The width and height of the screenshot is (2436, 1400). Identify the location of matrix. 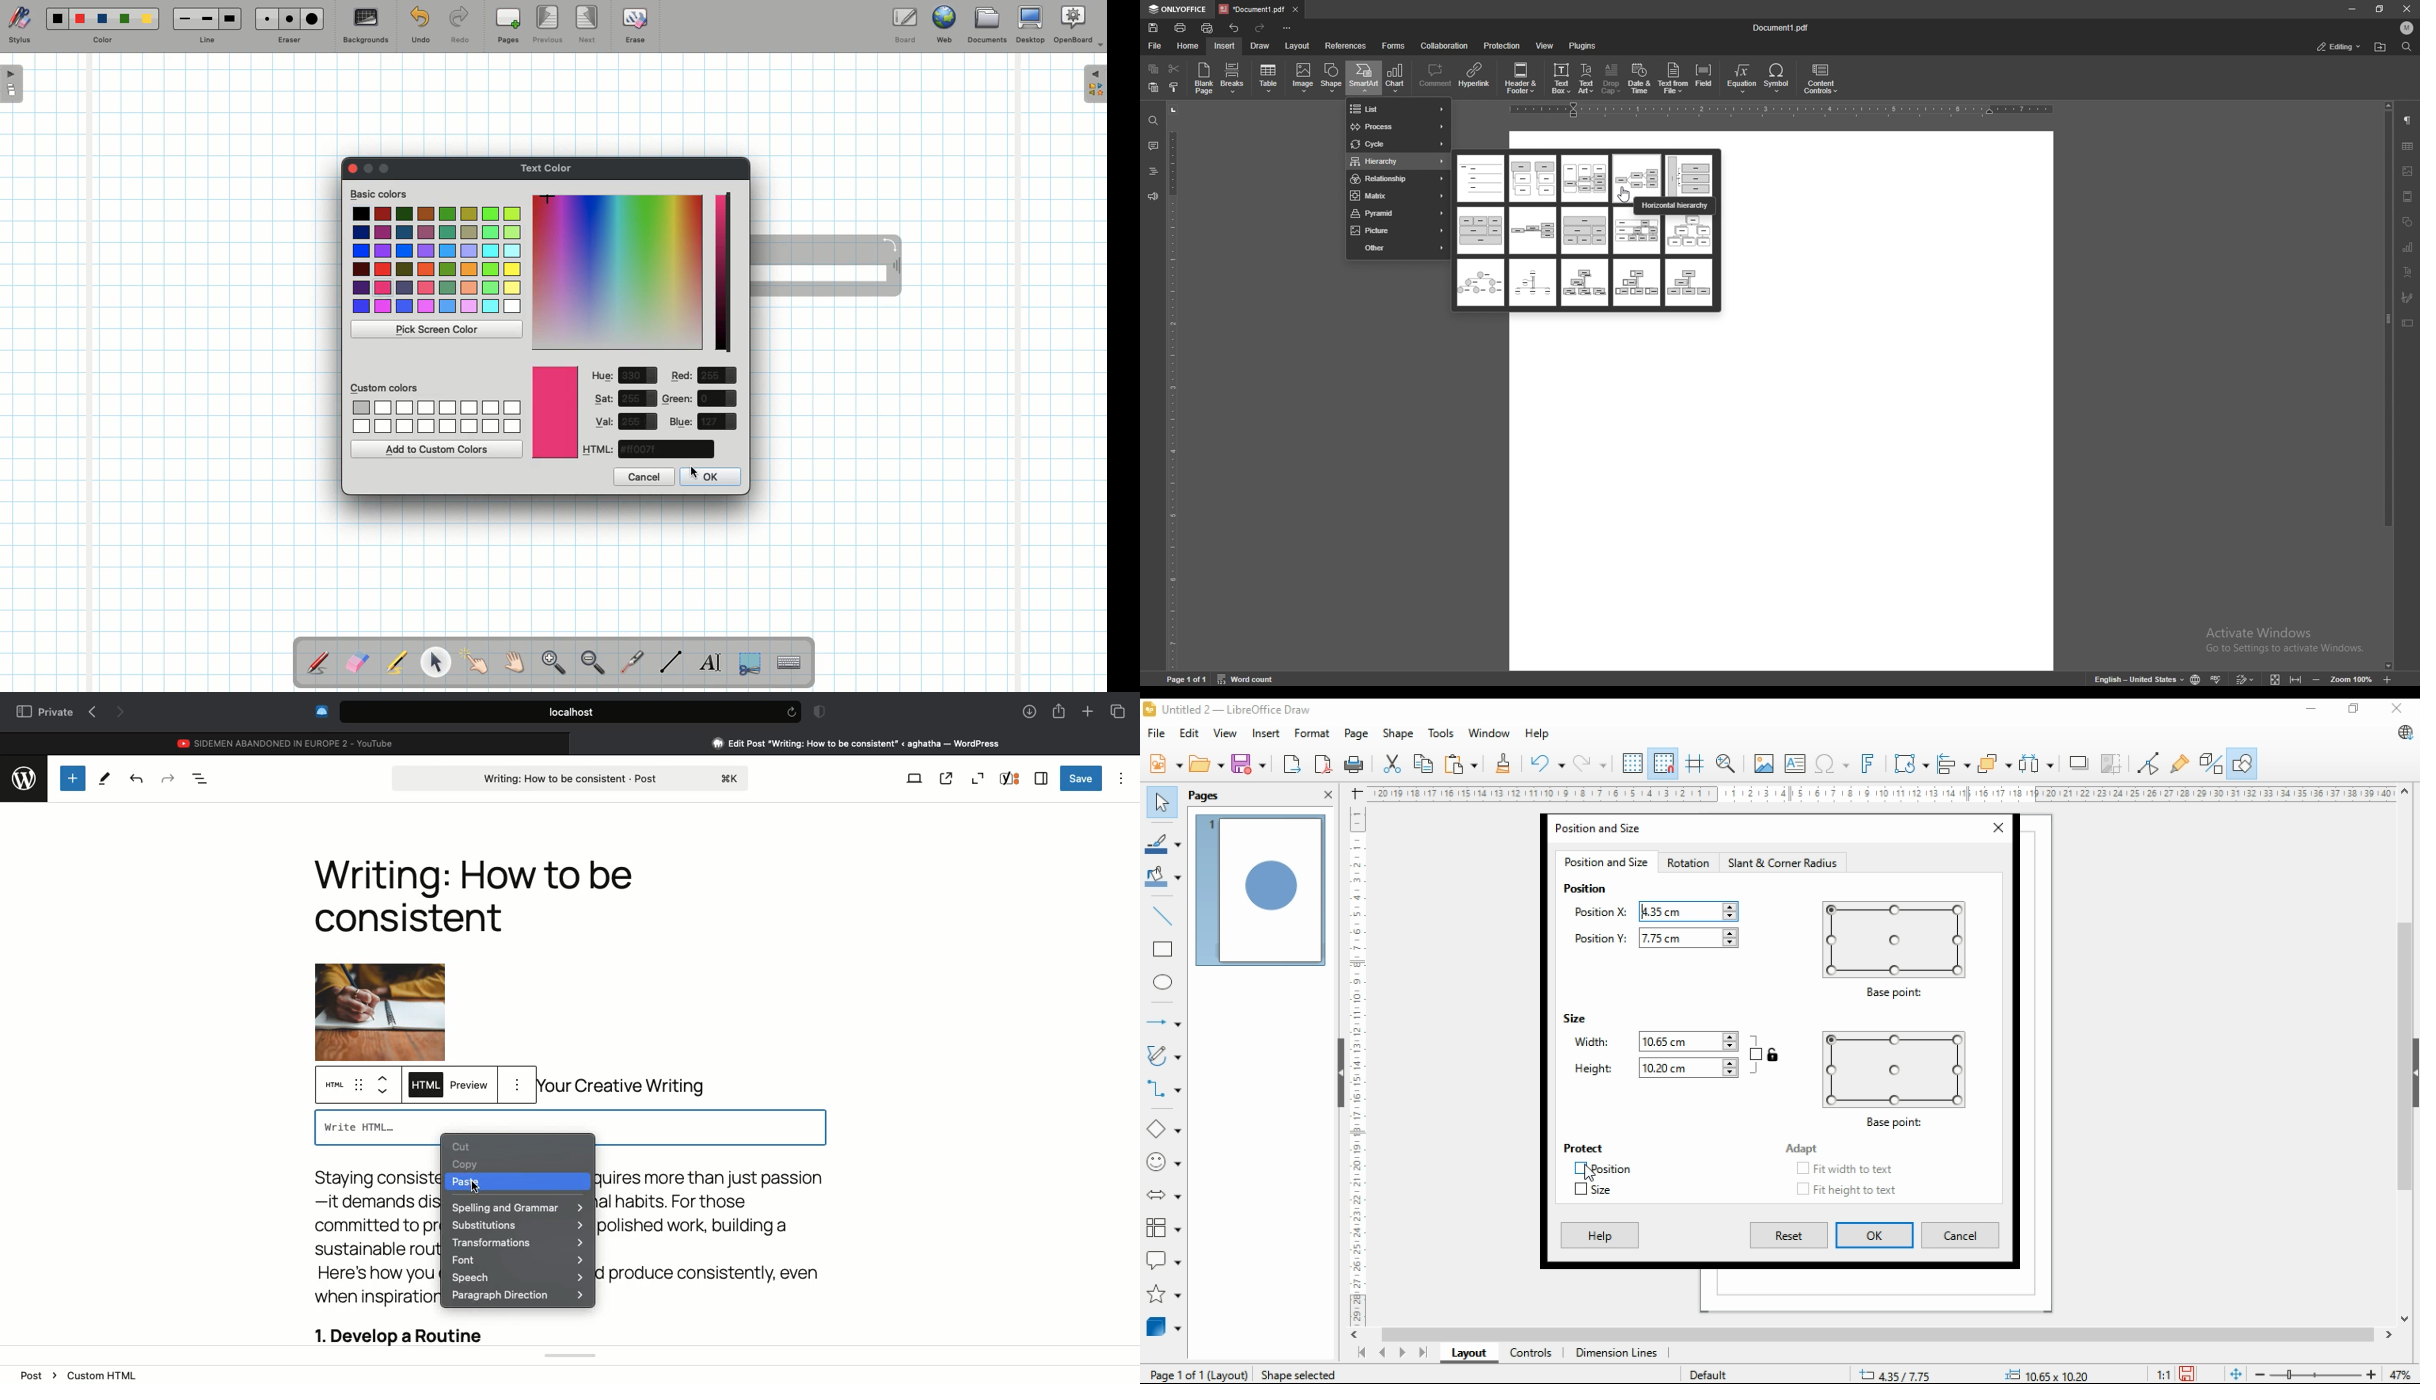
(1397, 195).